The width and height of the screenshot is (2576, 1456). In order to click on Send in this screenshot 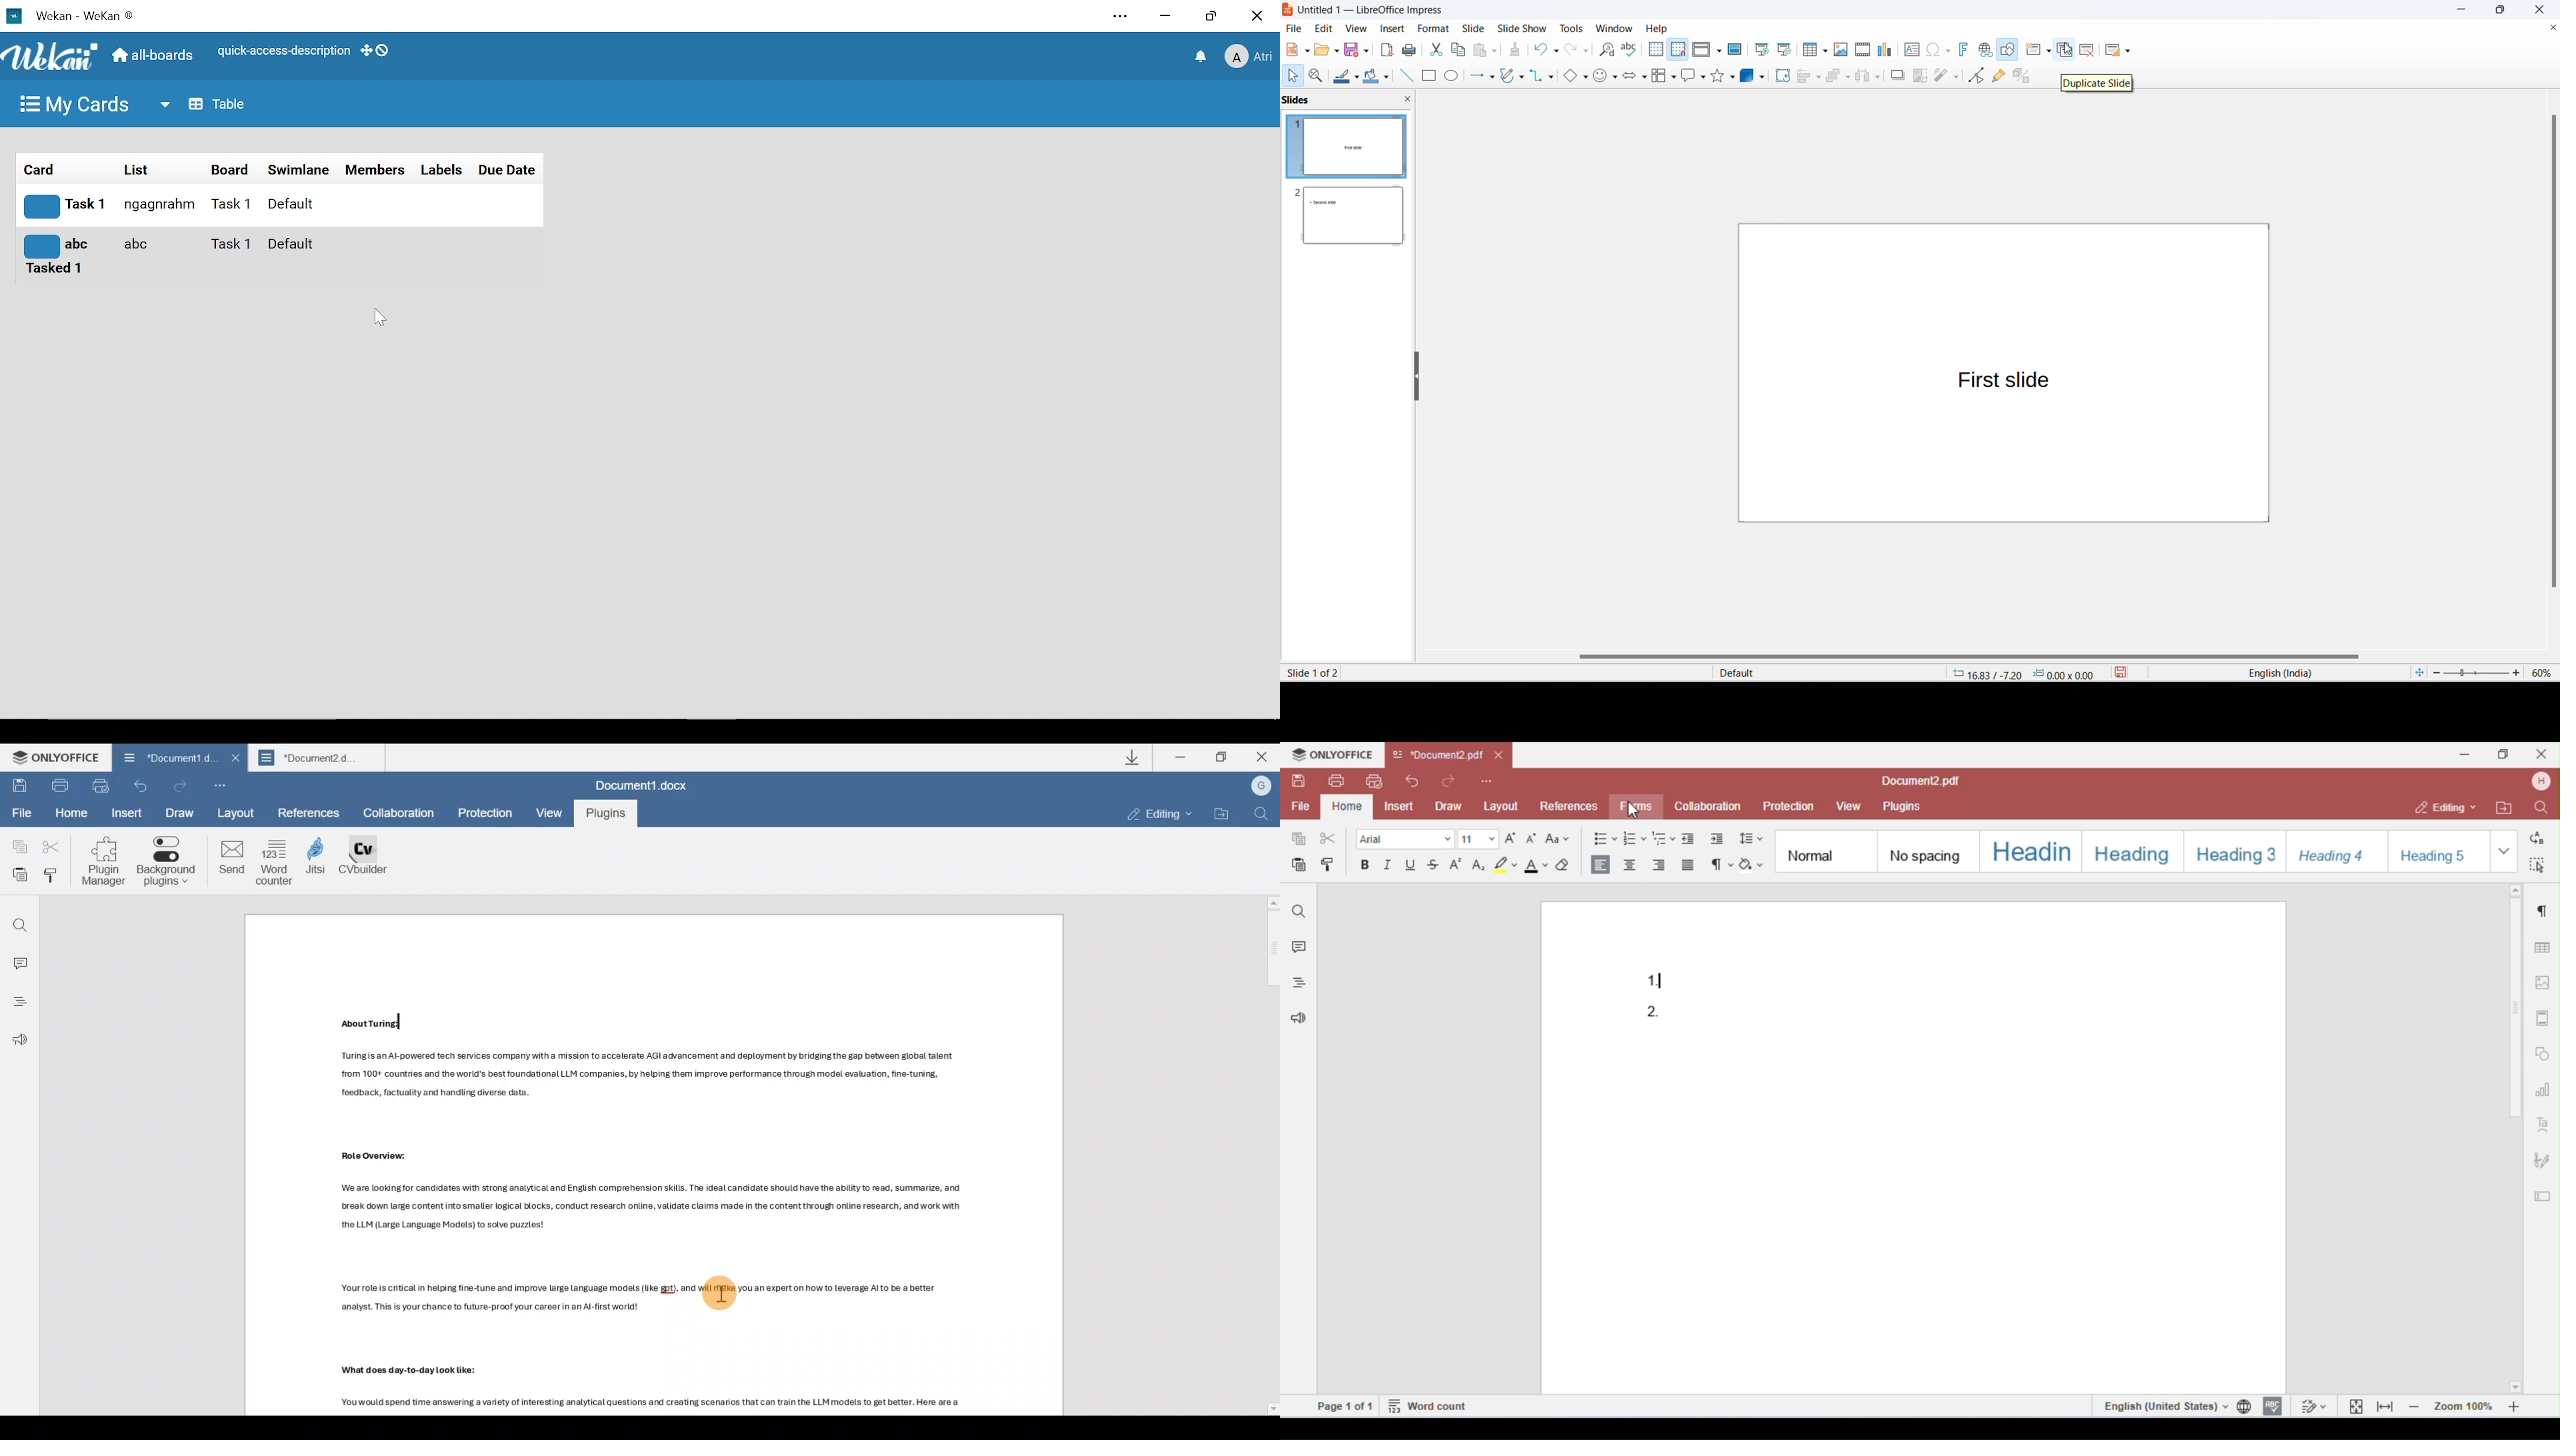, I will do `click(226, 860)`.